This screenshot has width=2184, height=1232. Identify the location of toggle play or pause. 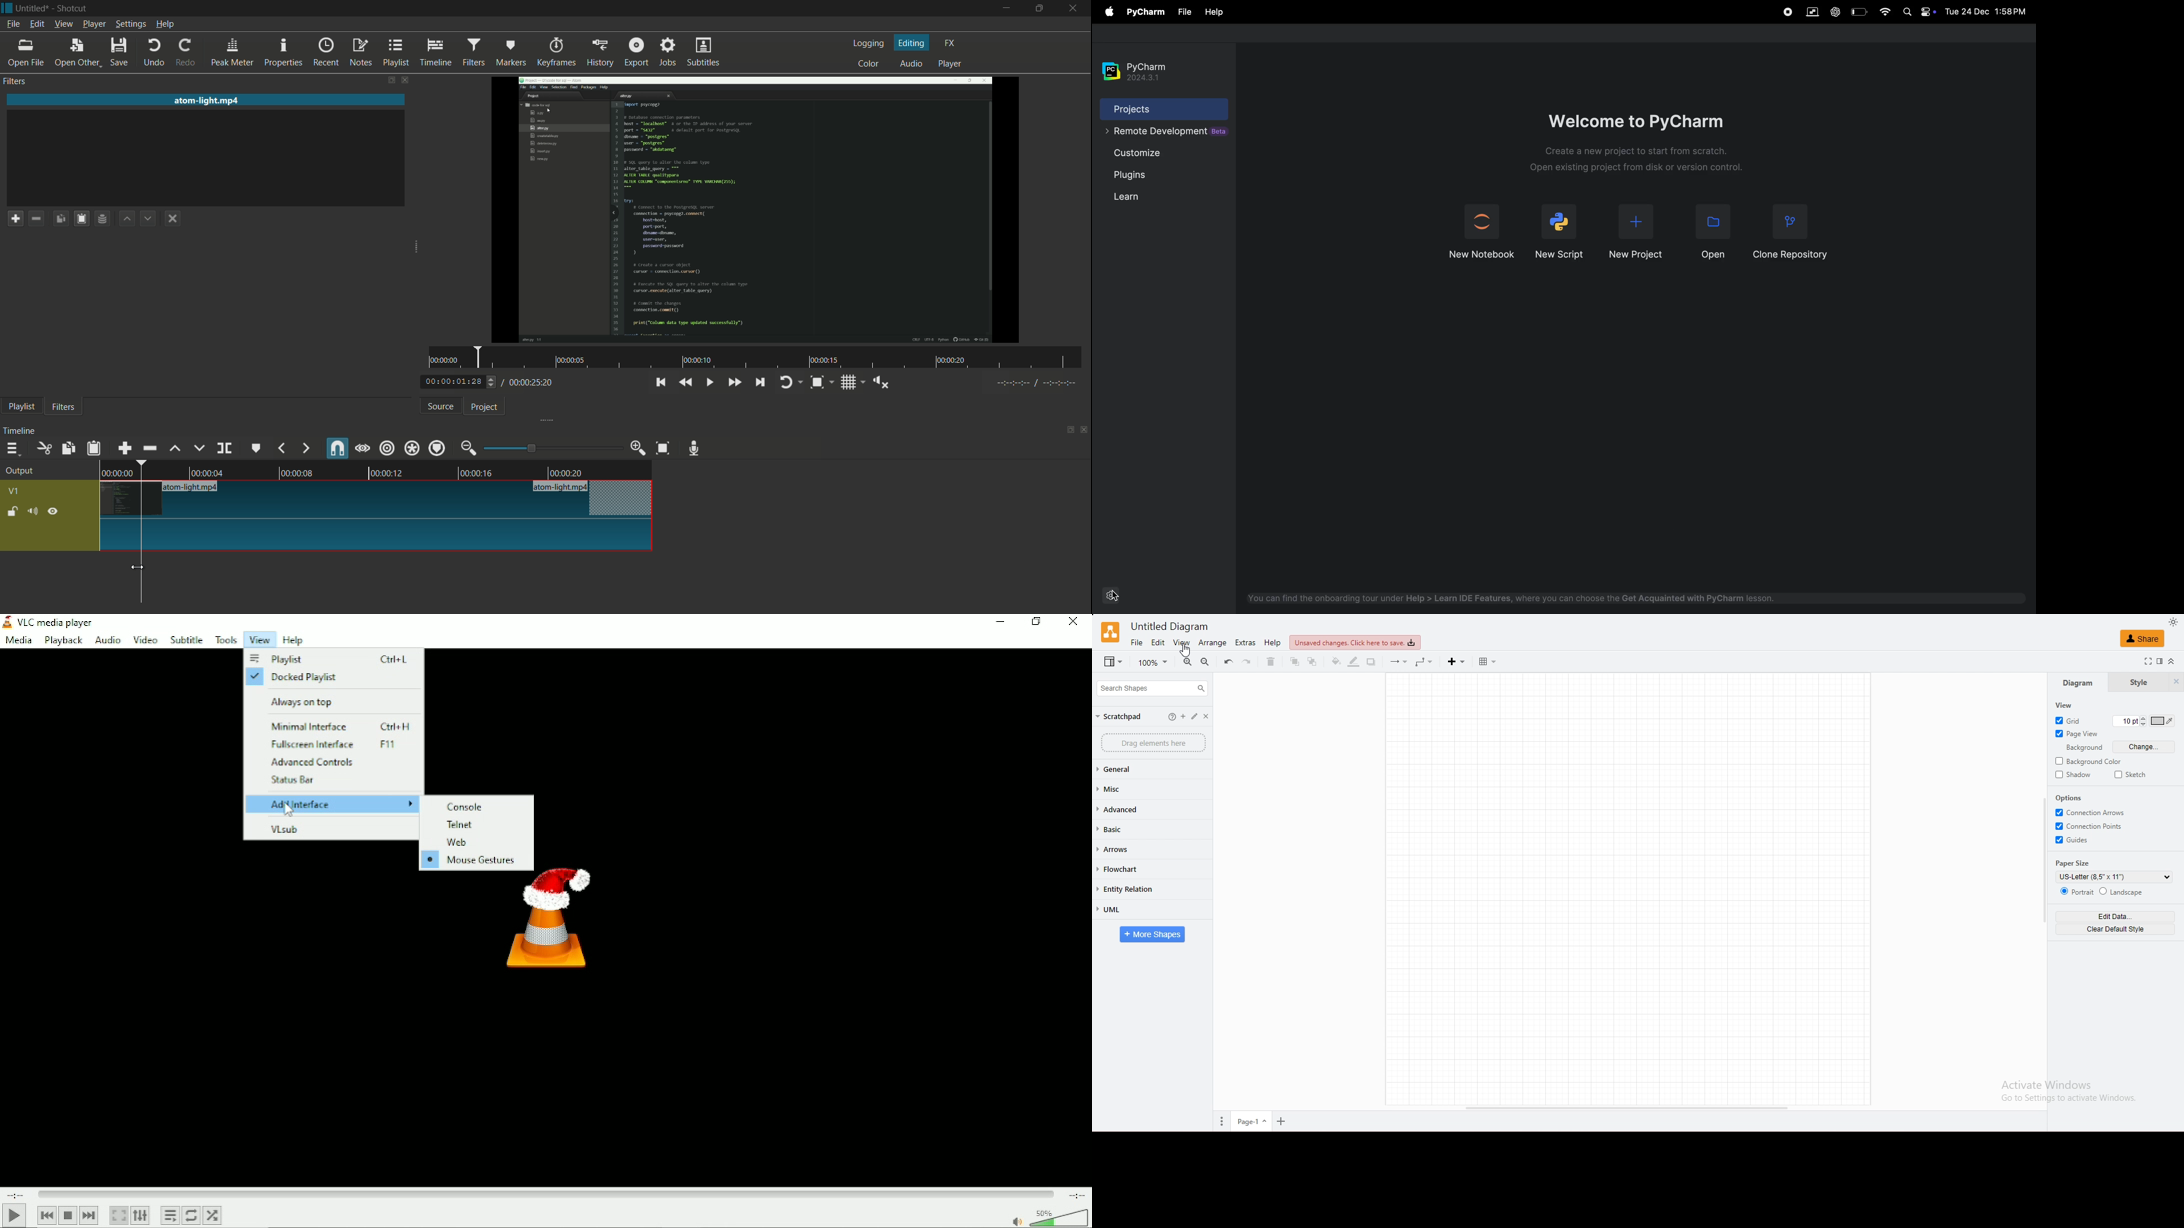
(708, 381).